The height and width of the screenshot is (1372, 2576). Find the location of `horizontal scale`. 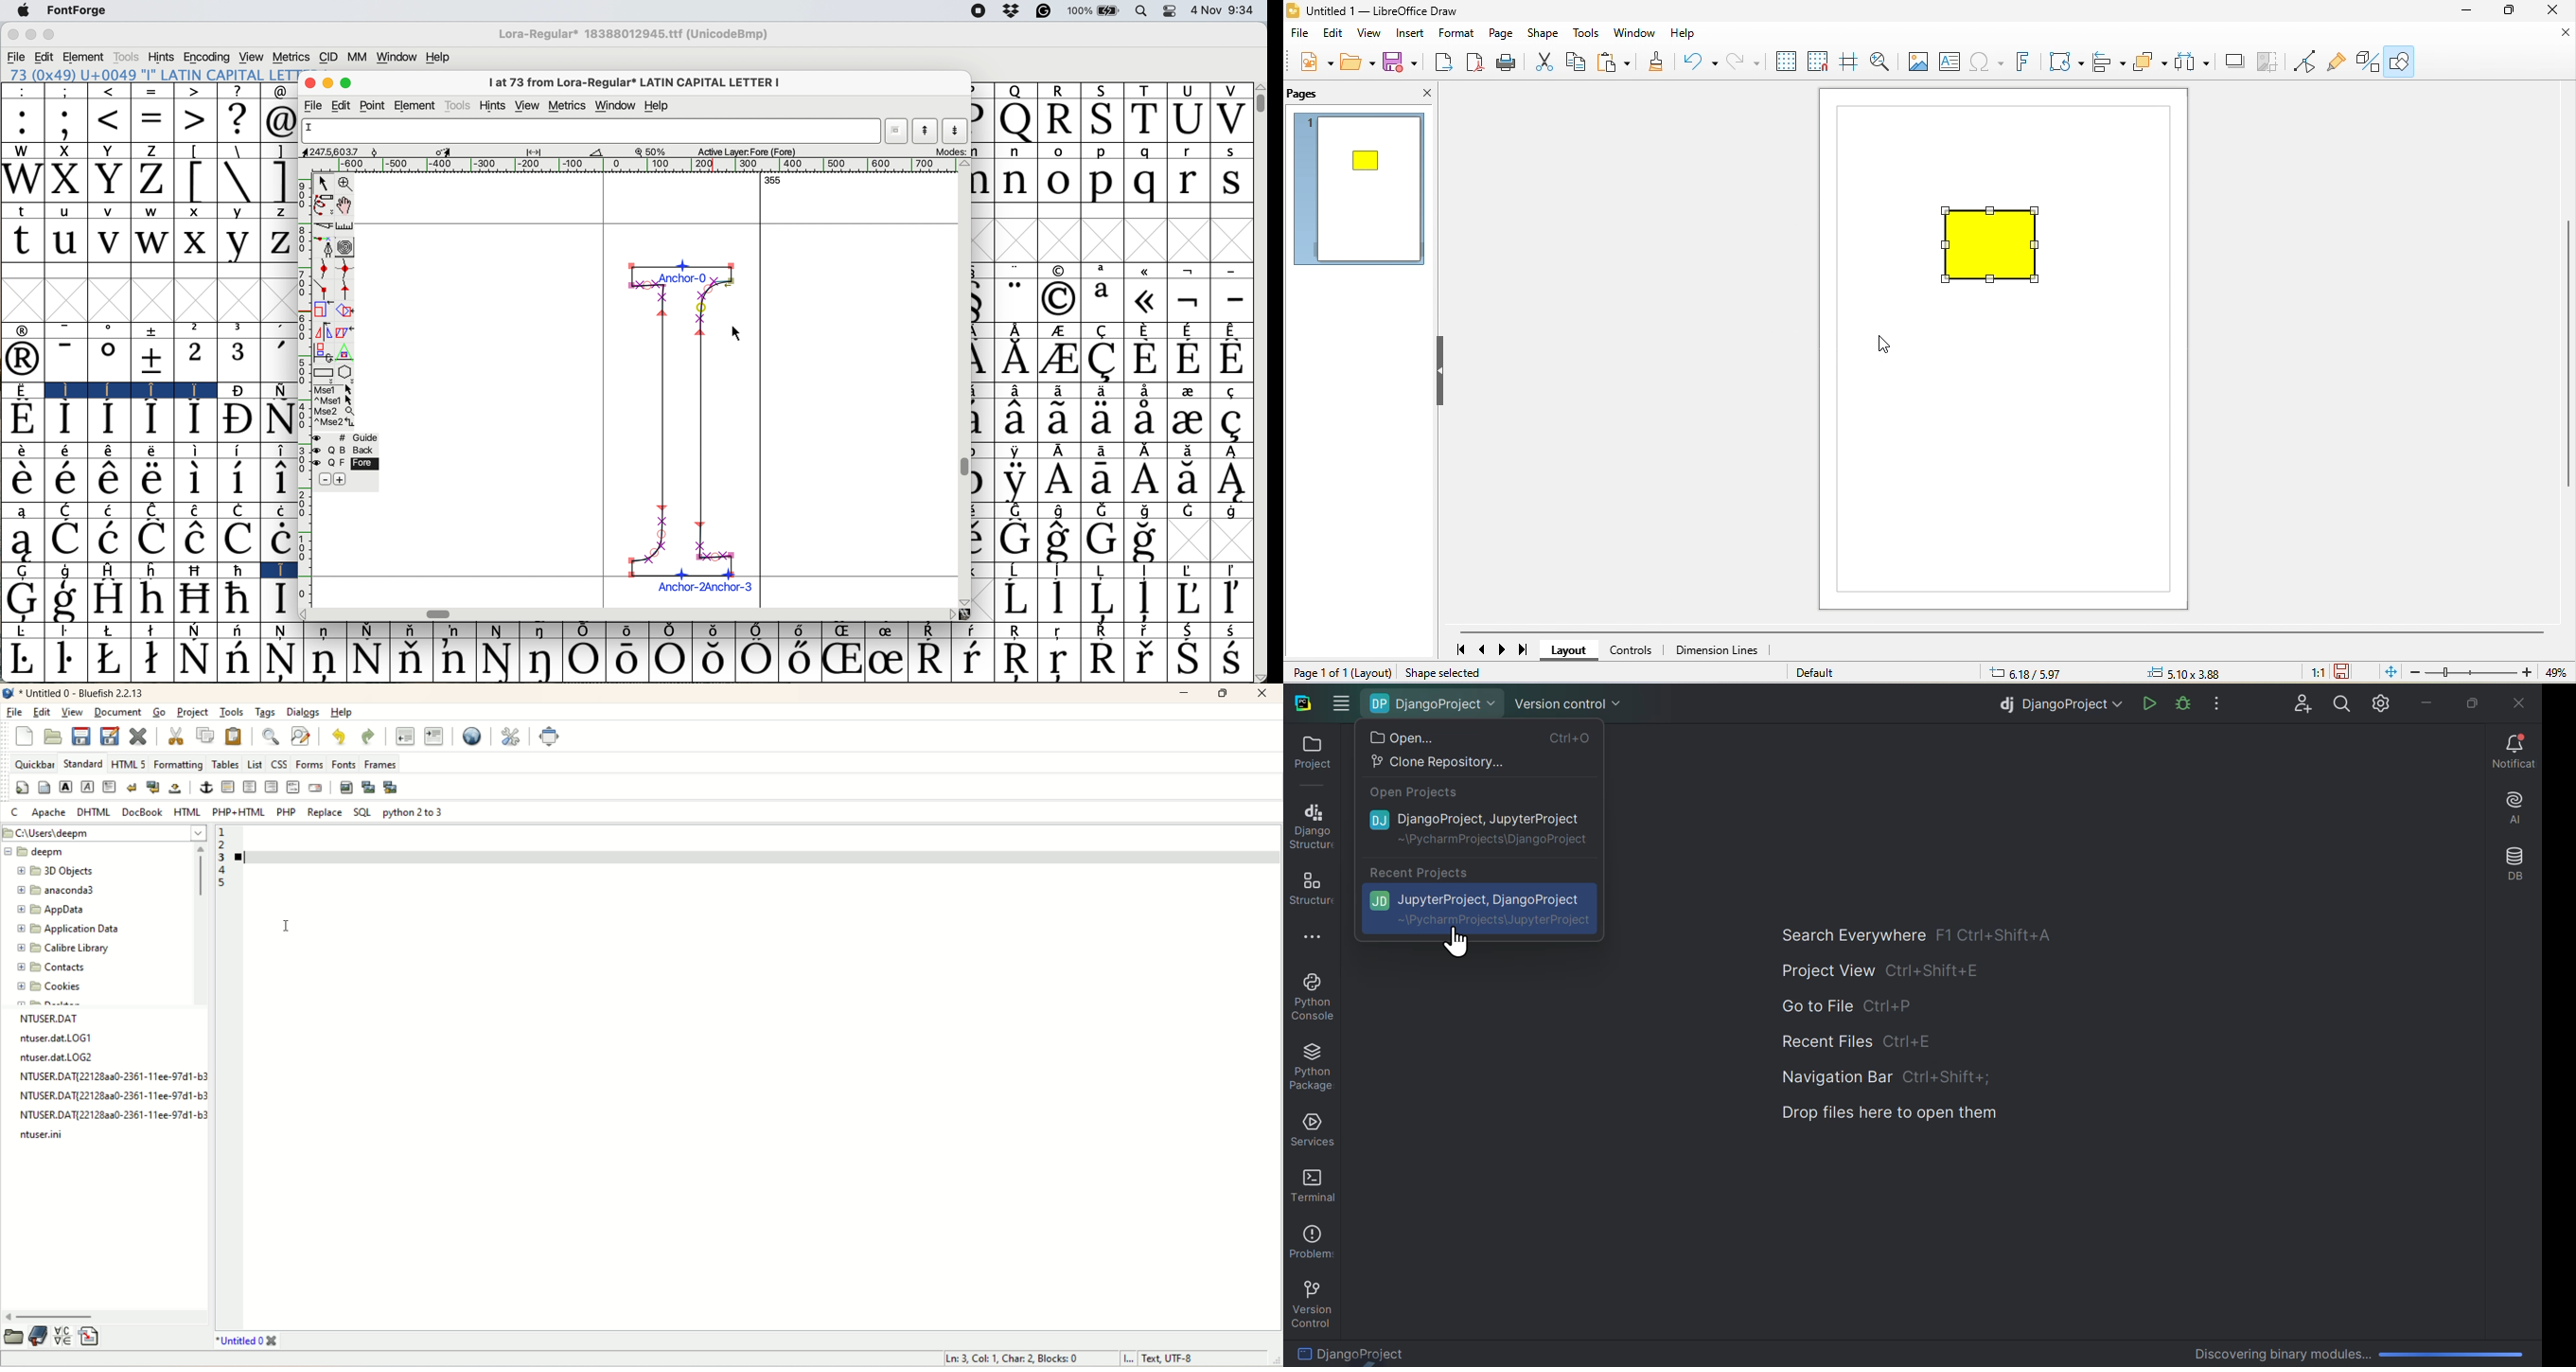

horizontal scale is located at coordinates (636, 165).